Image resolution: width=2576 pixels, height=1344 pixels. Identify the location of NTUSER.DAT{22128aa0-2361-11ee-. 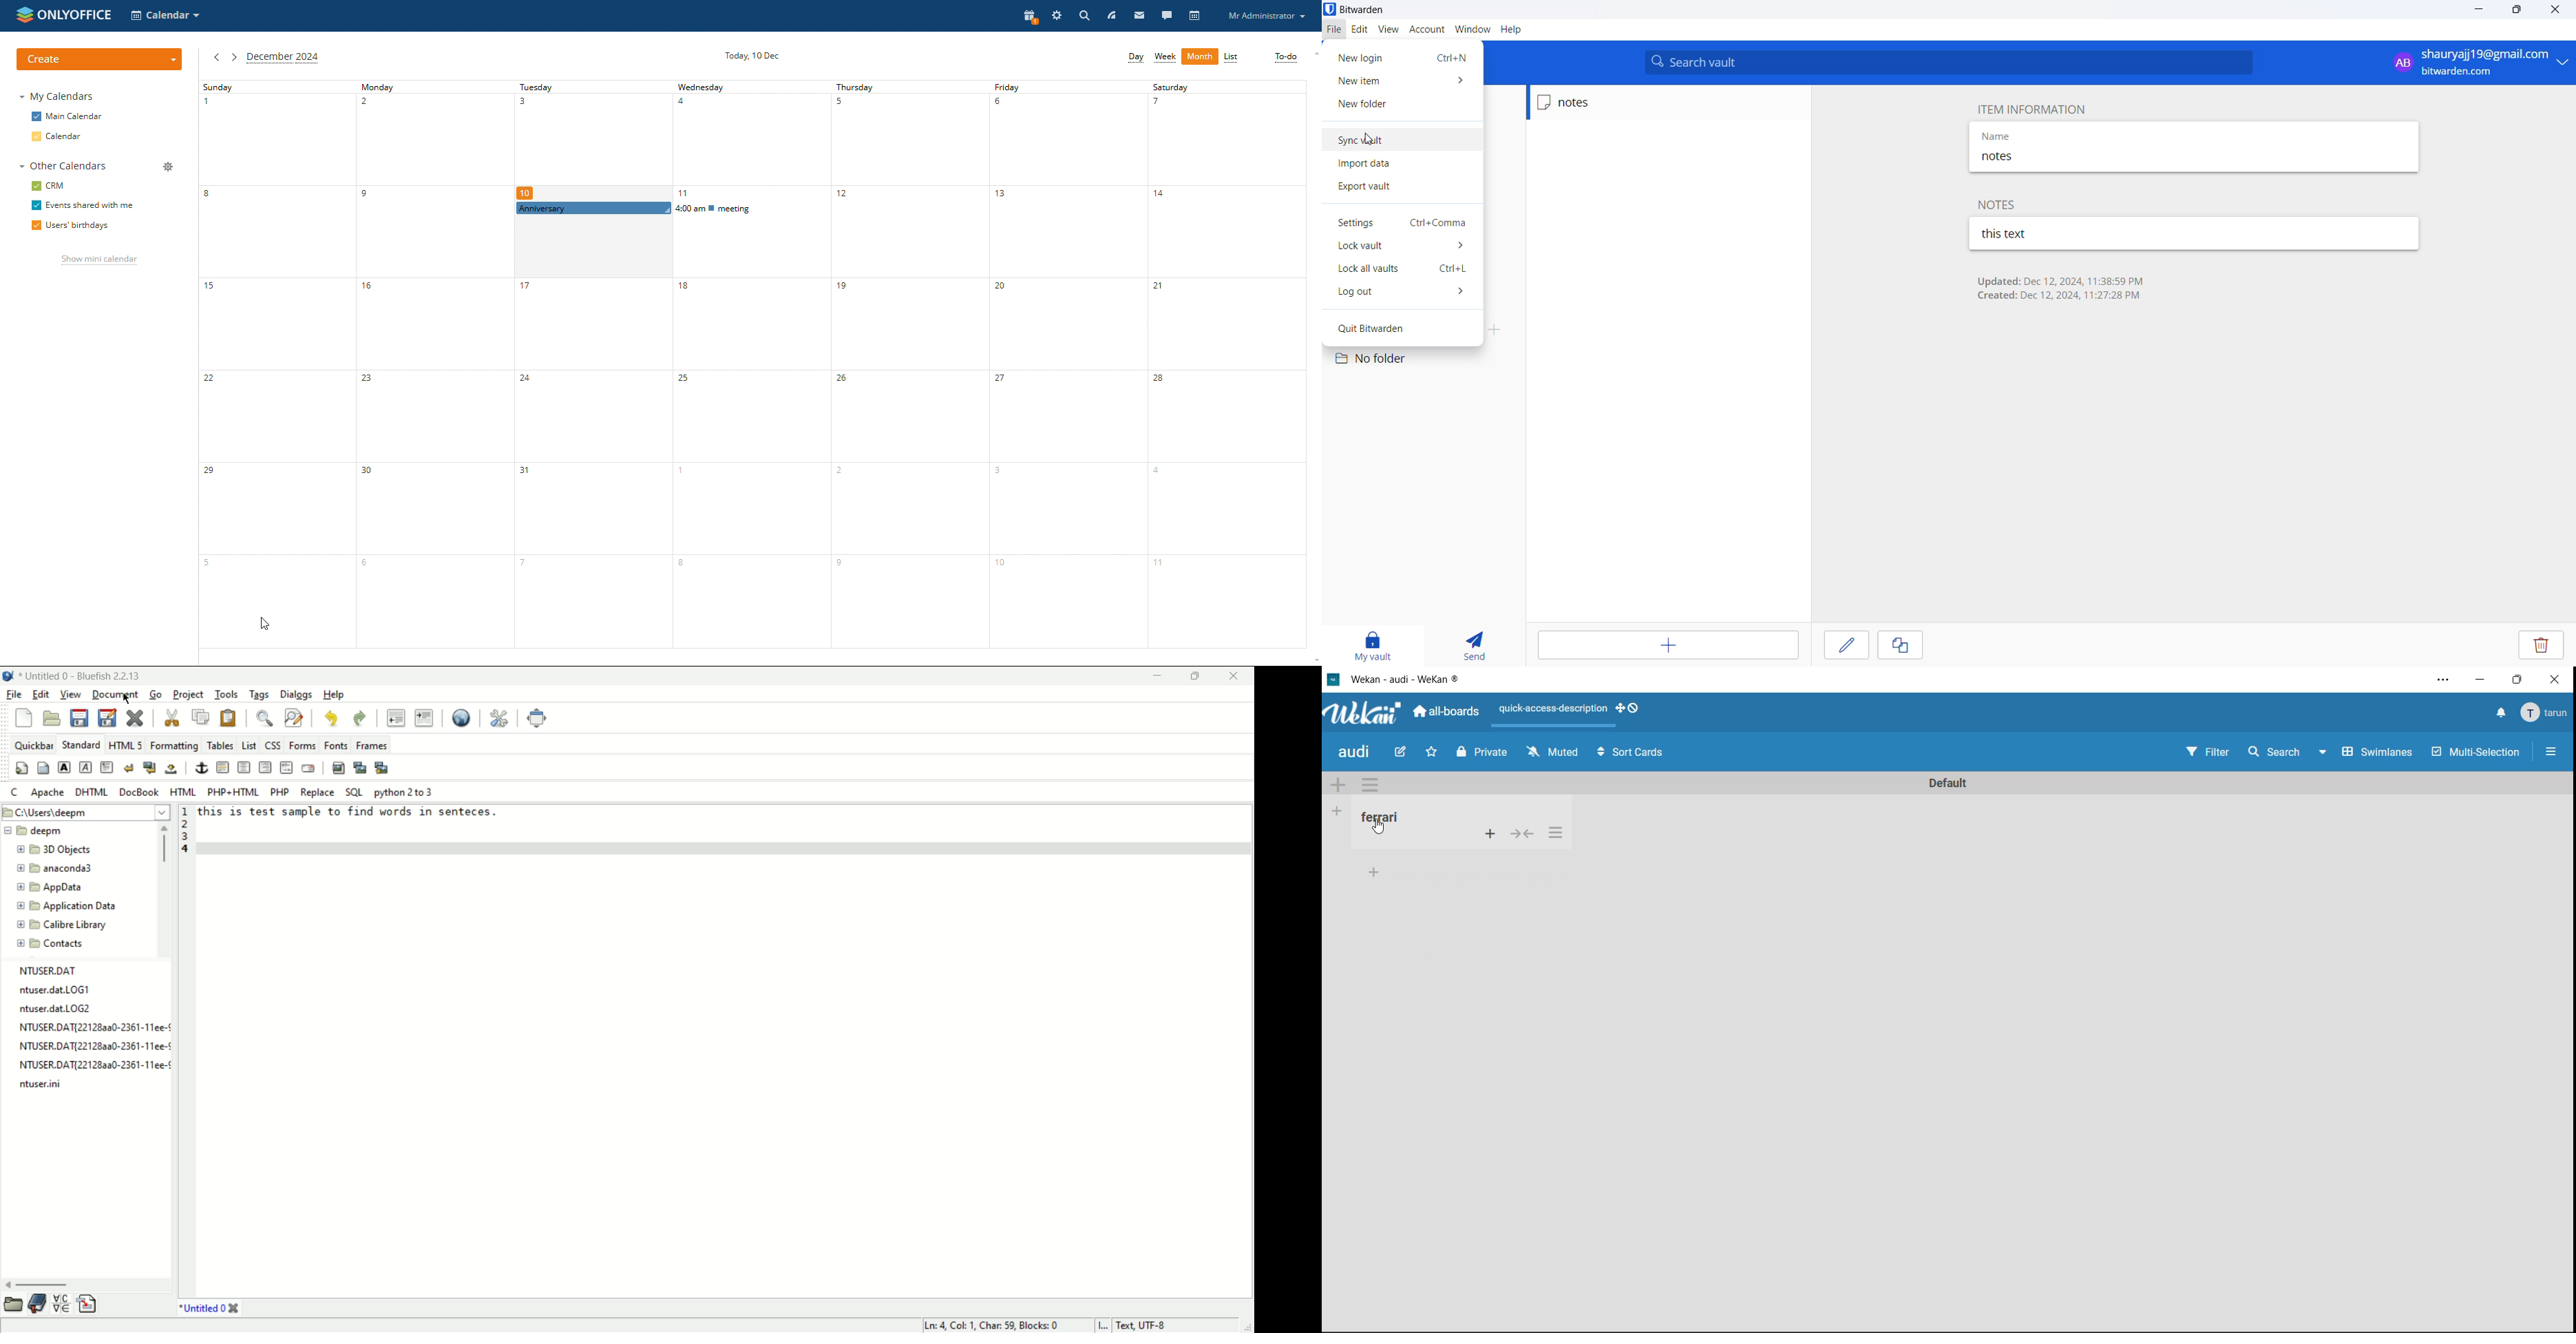
(93, 1045).